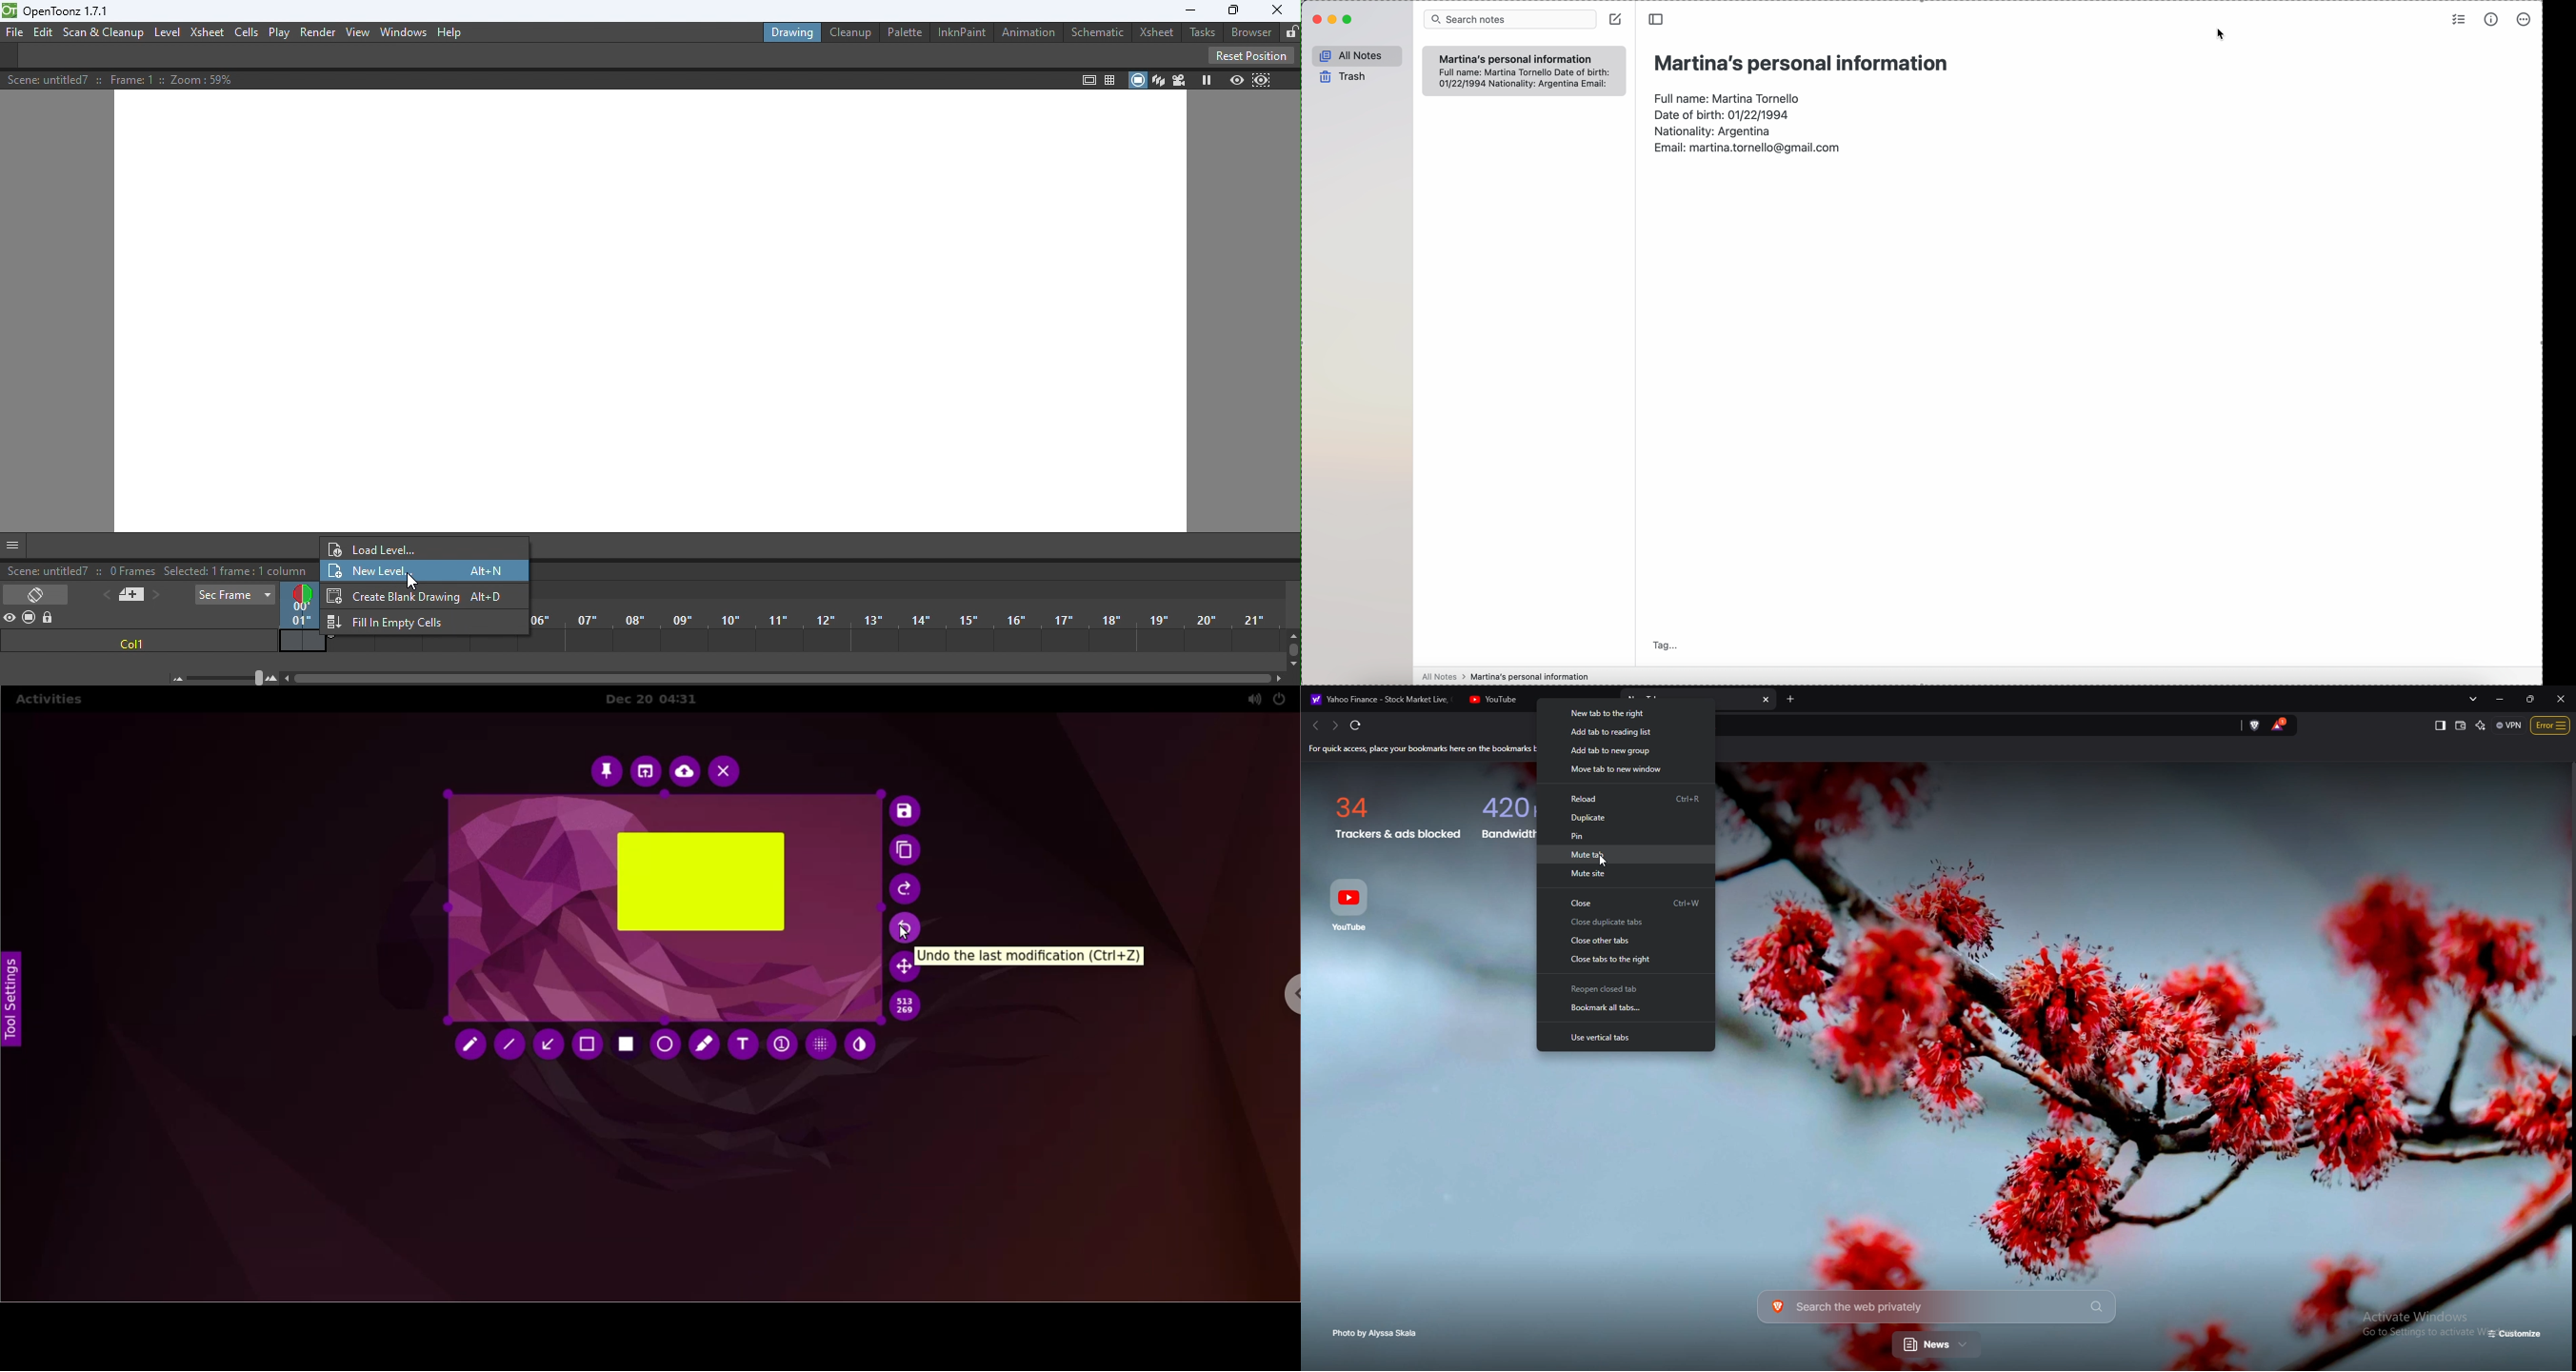  What do you see at coordinates (1523, 70) in the screenshot?
I see `Martina's personal information Full name: Martina Tornello date of birth: 01/22/1994 Nationality: Argentina Email:` at bounding box center [1523, 70].